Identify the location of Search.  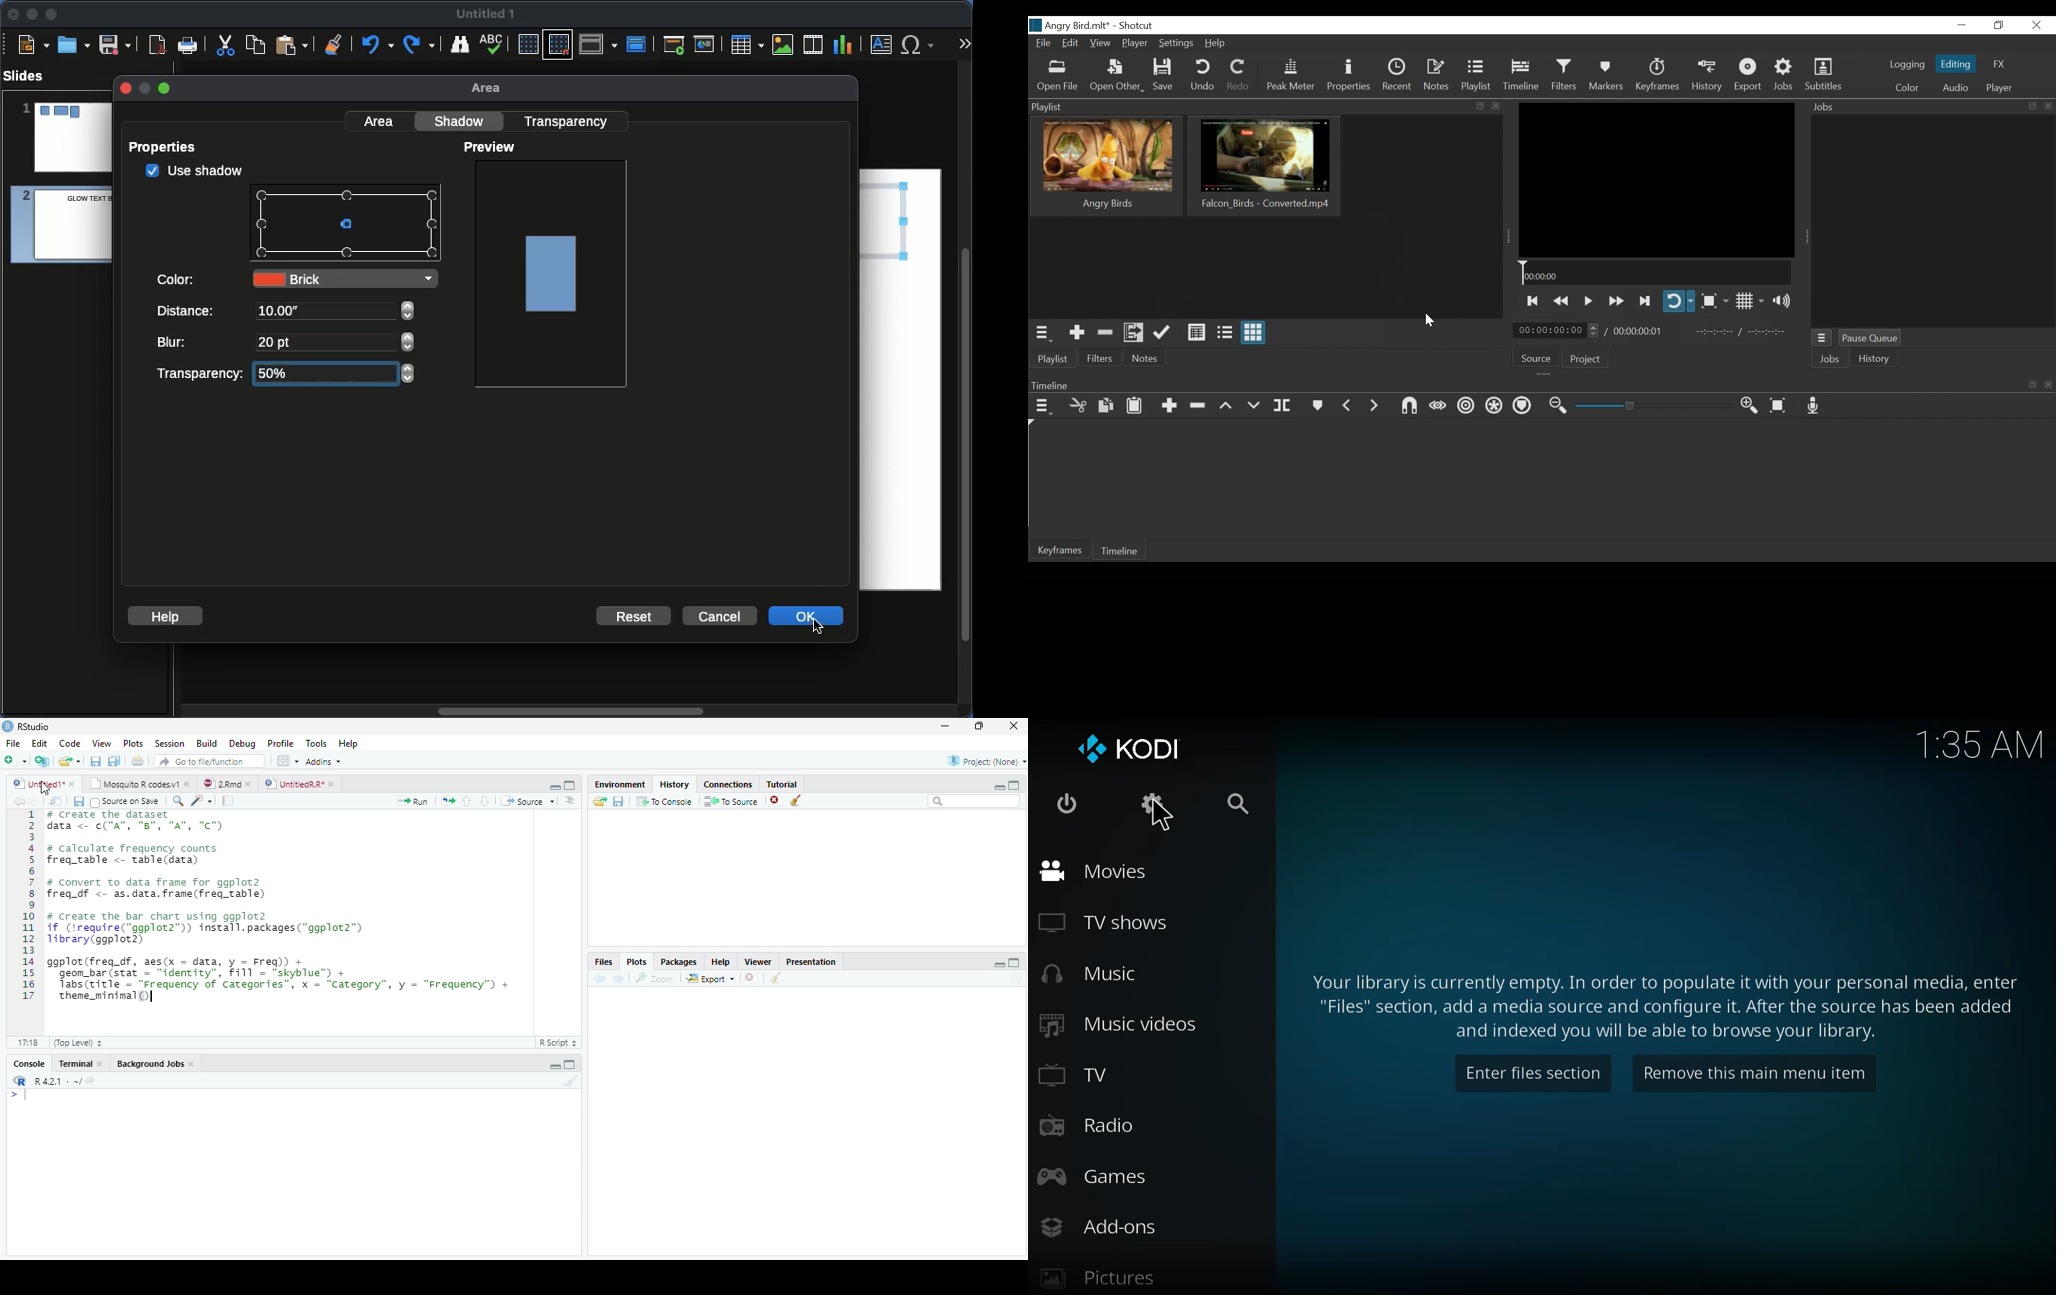
(974, 803).